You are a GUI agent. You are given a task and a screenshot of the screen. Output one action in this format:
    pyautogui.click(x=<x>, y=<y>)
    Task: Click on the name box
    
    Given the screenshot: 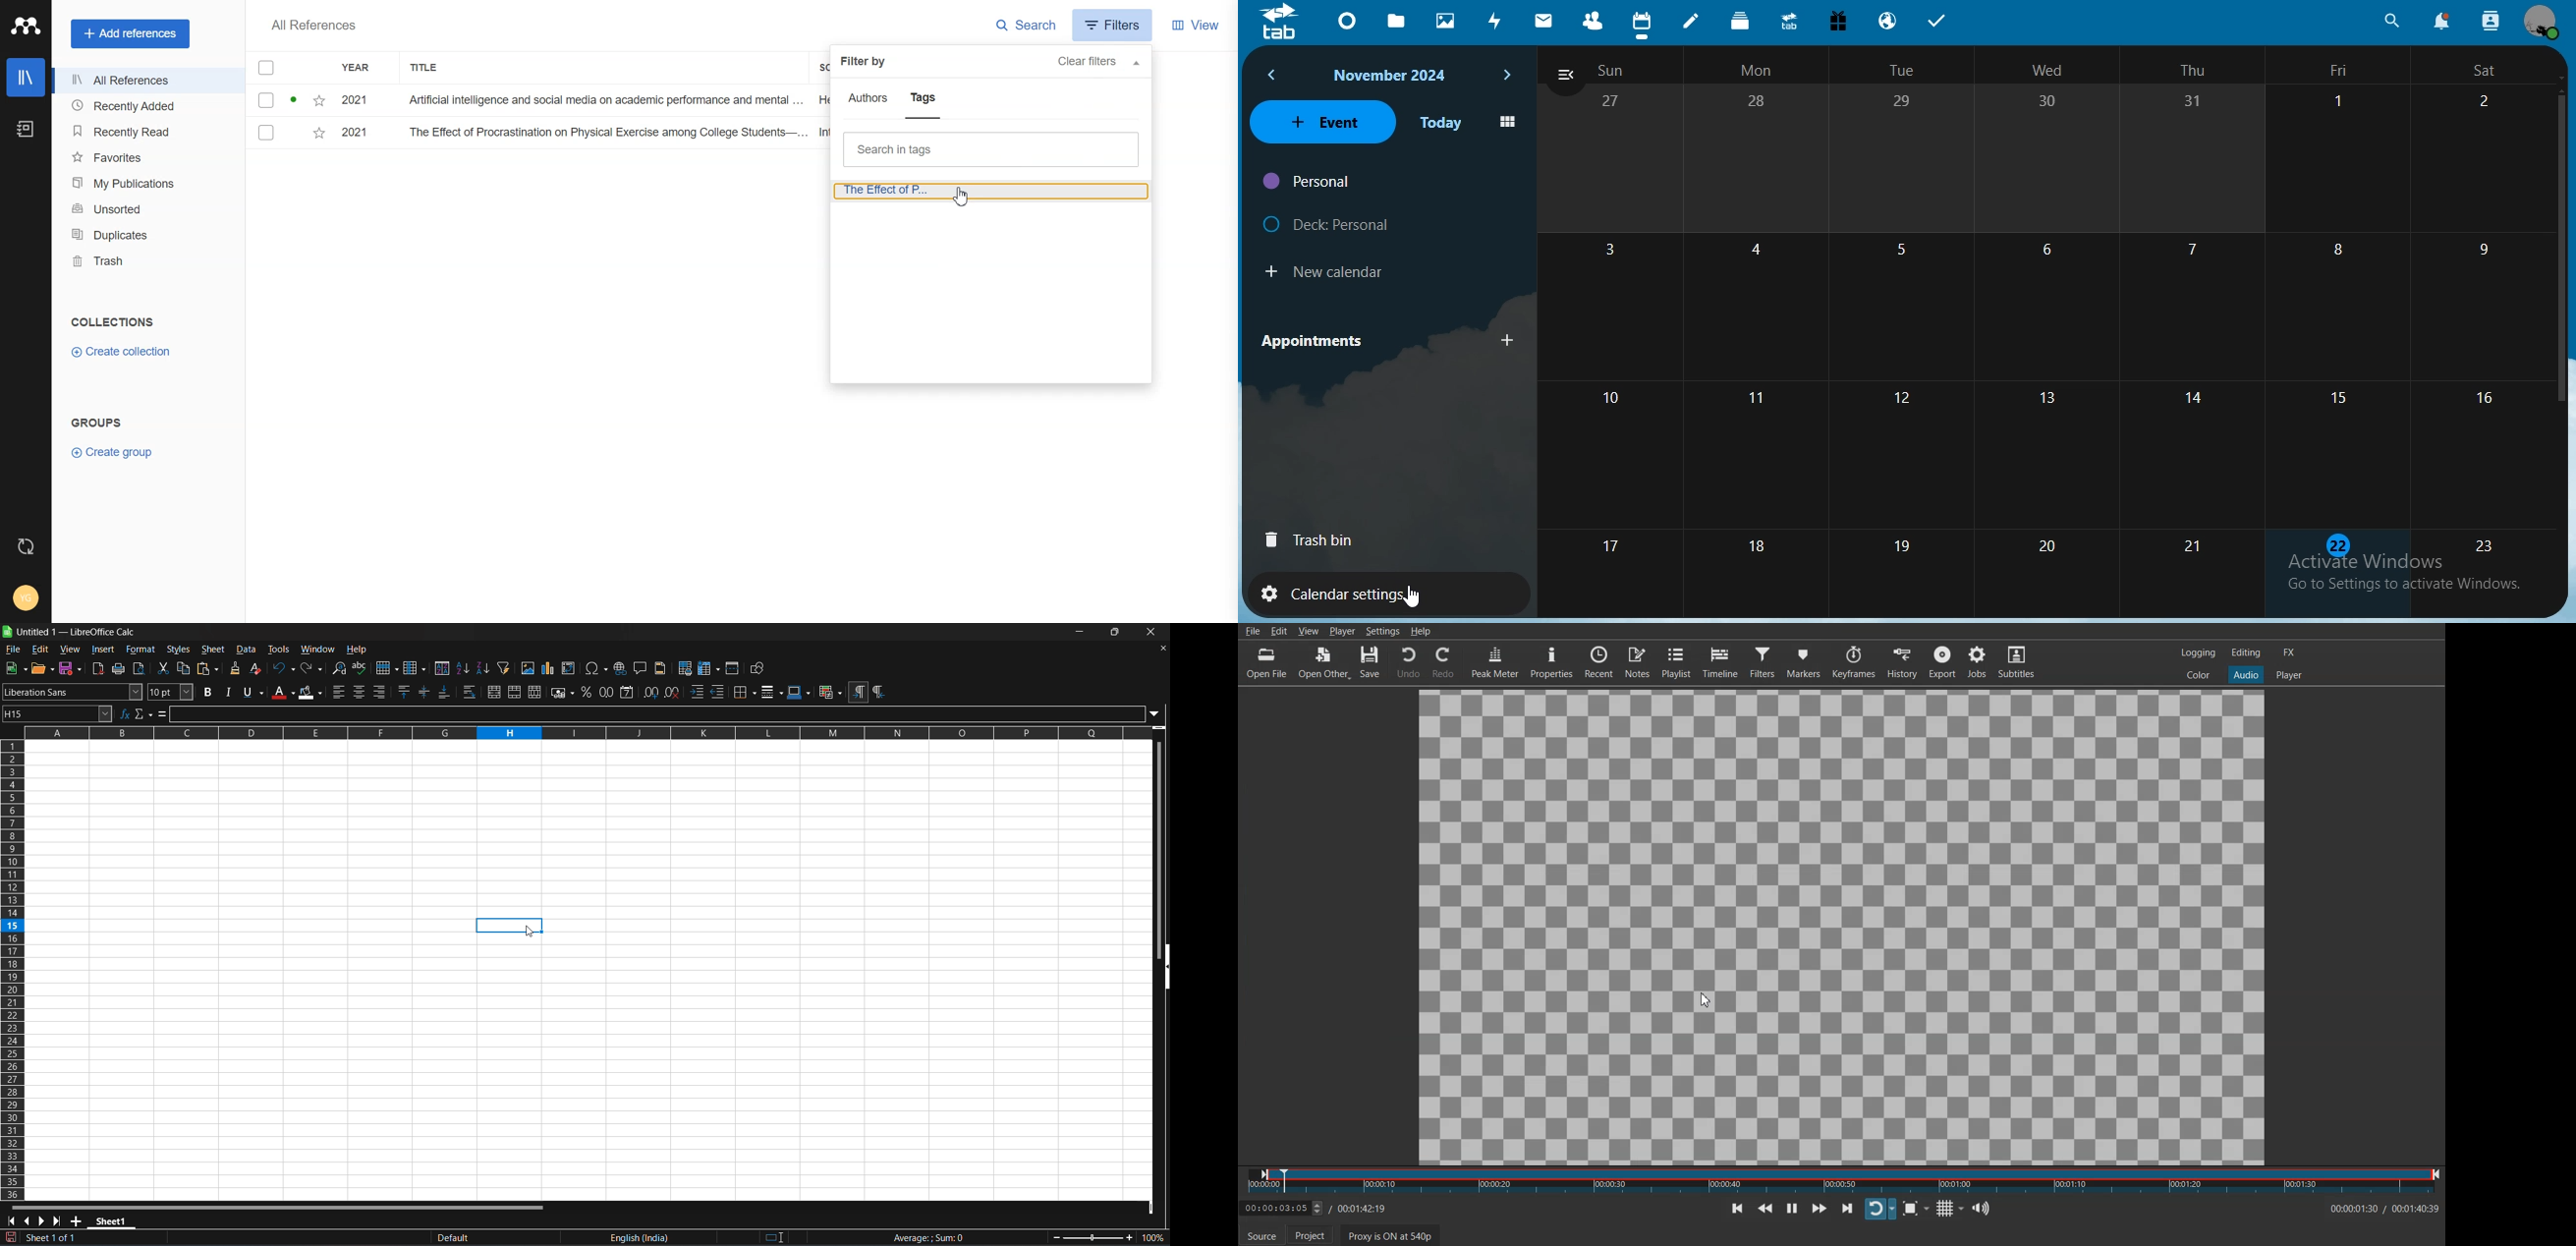 What is the action you would take?
    pyautogui.click(x=58, y=713)
    